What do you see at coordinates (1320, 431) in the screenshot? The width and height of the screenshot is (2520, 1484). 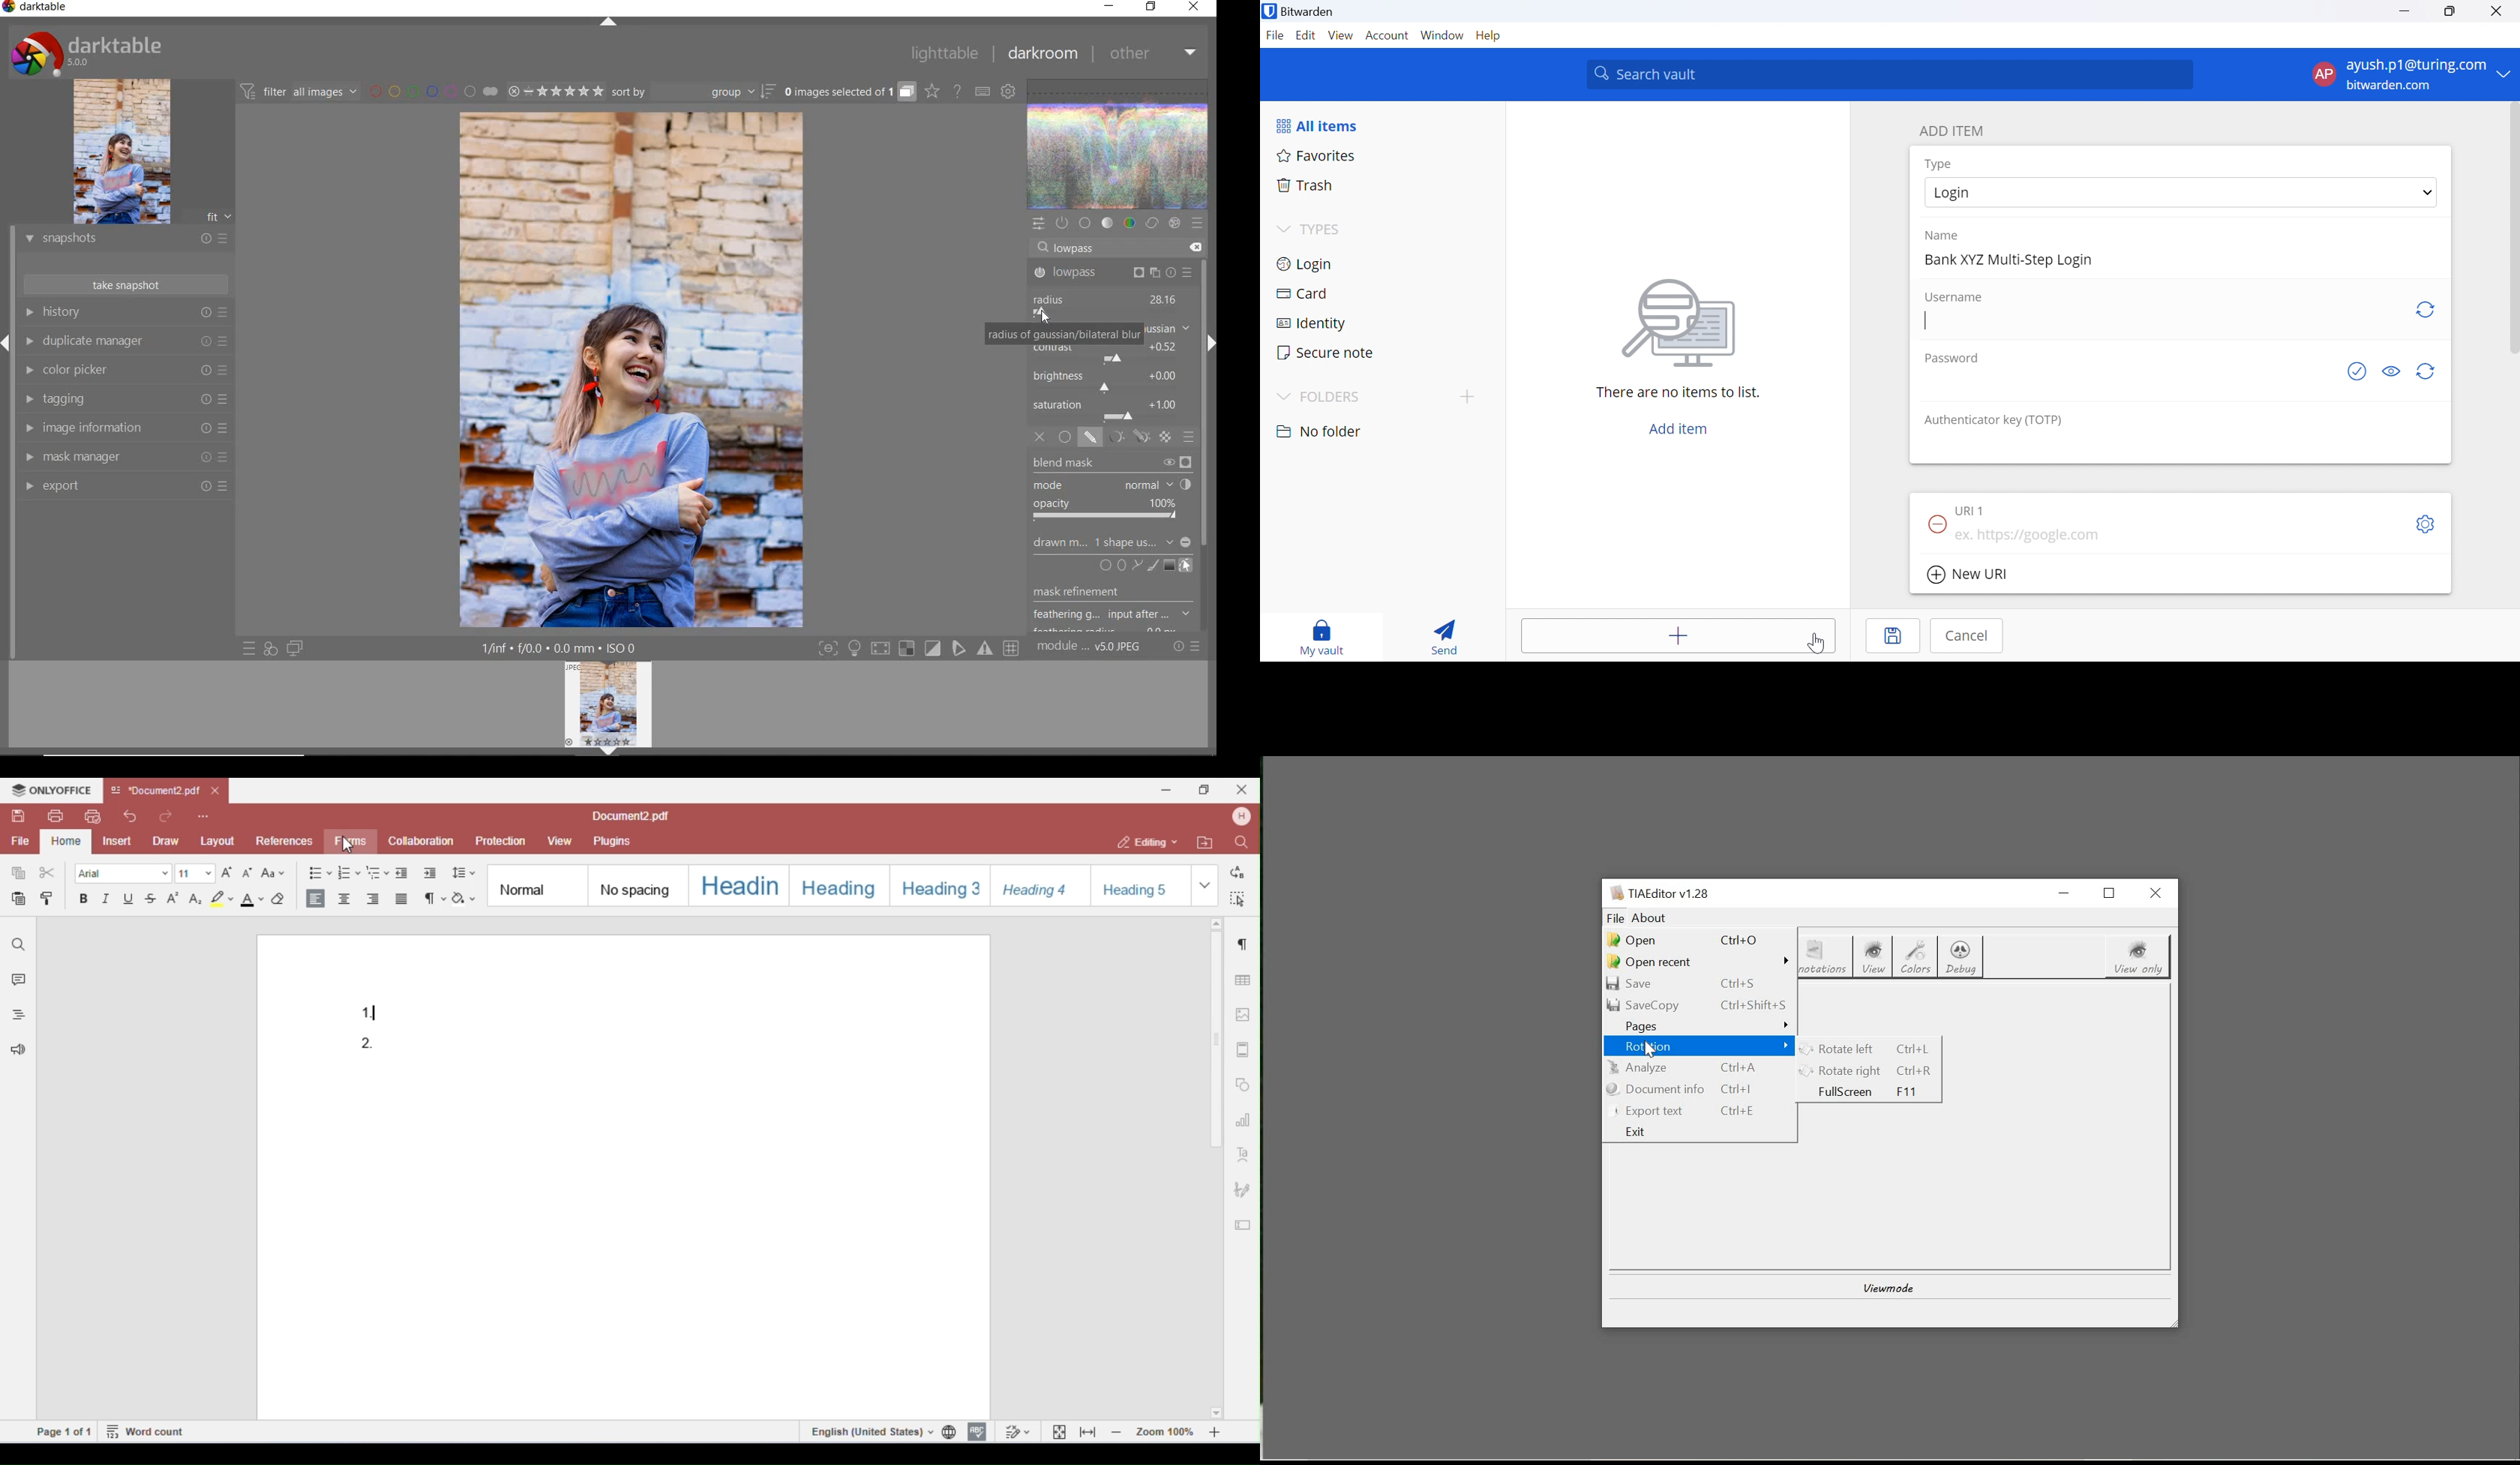 I see `No folder` at bounding box center [1320, 431].